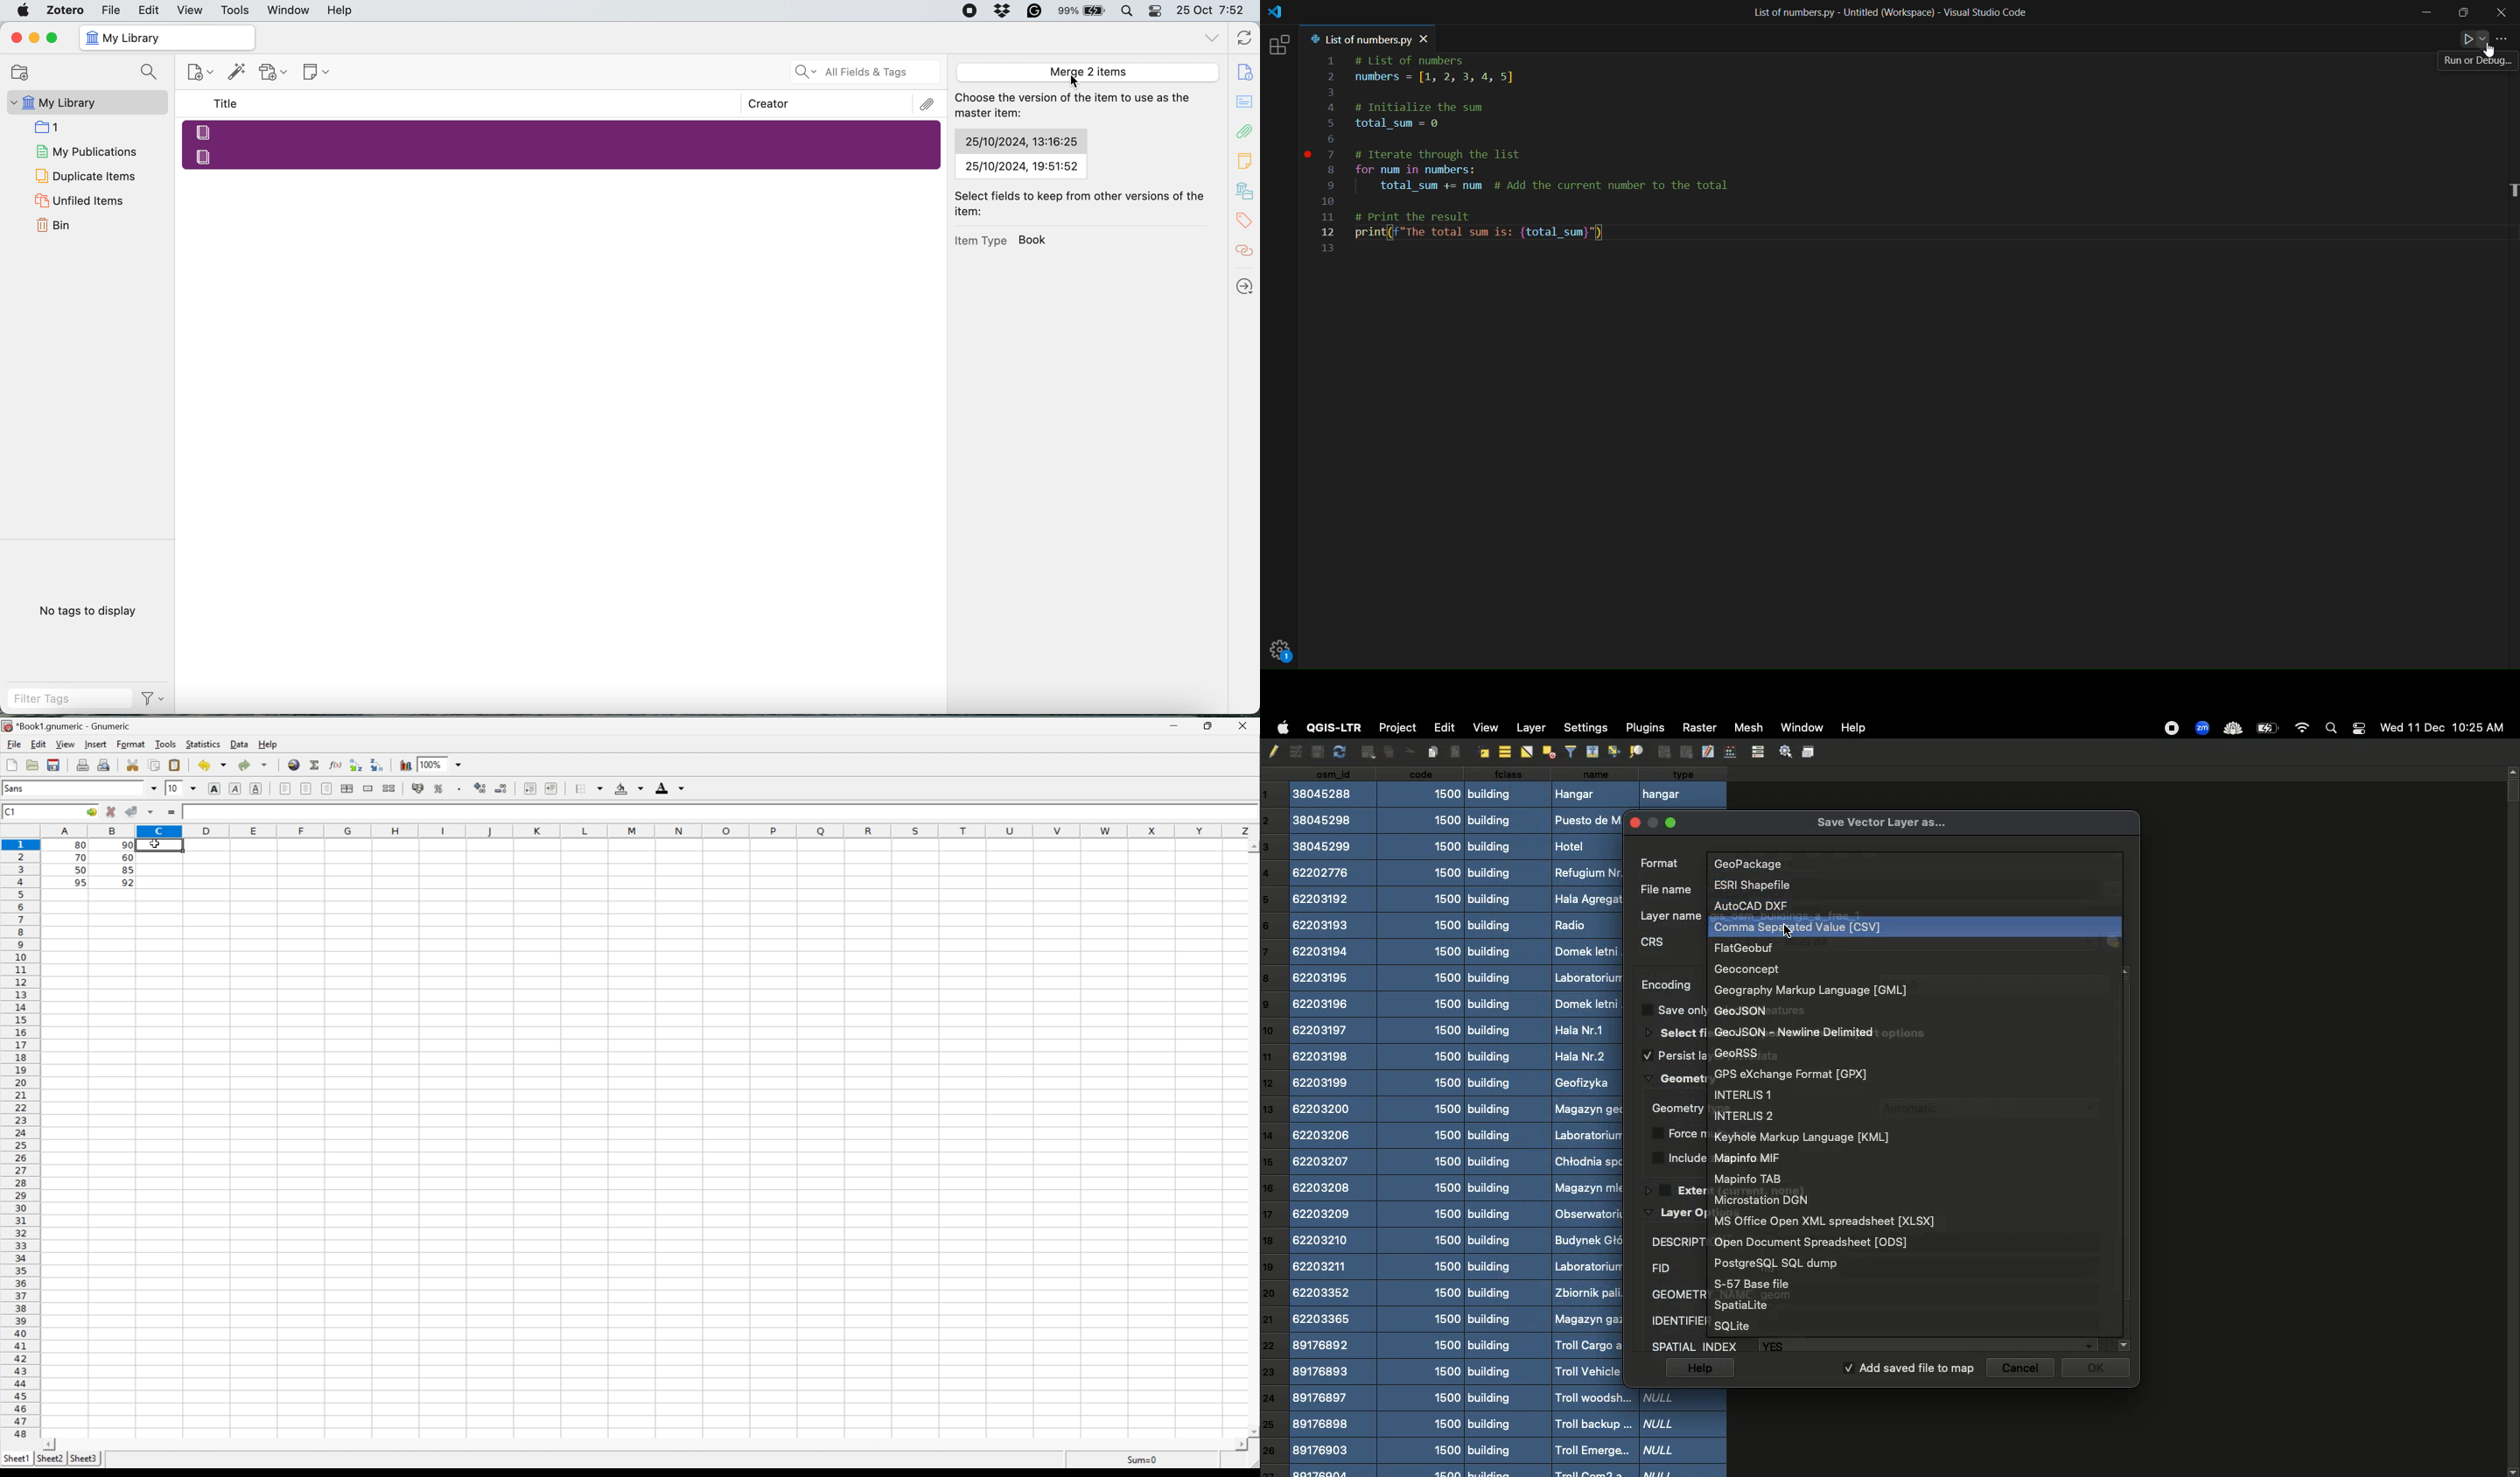 This screenshot has height=1484, width=2520. I want to click on Sans, so click(15, 787).